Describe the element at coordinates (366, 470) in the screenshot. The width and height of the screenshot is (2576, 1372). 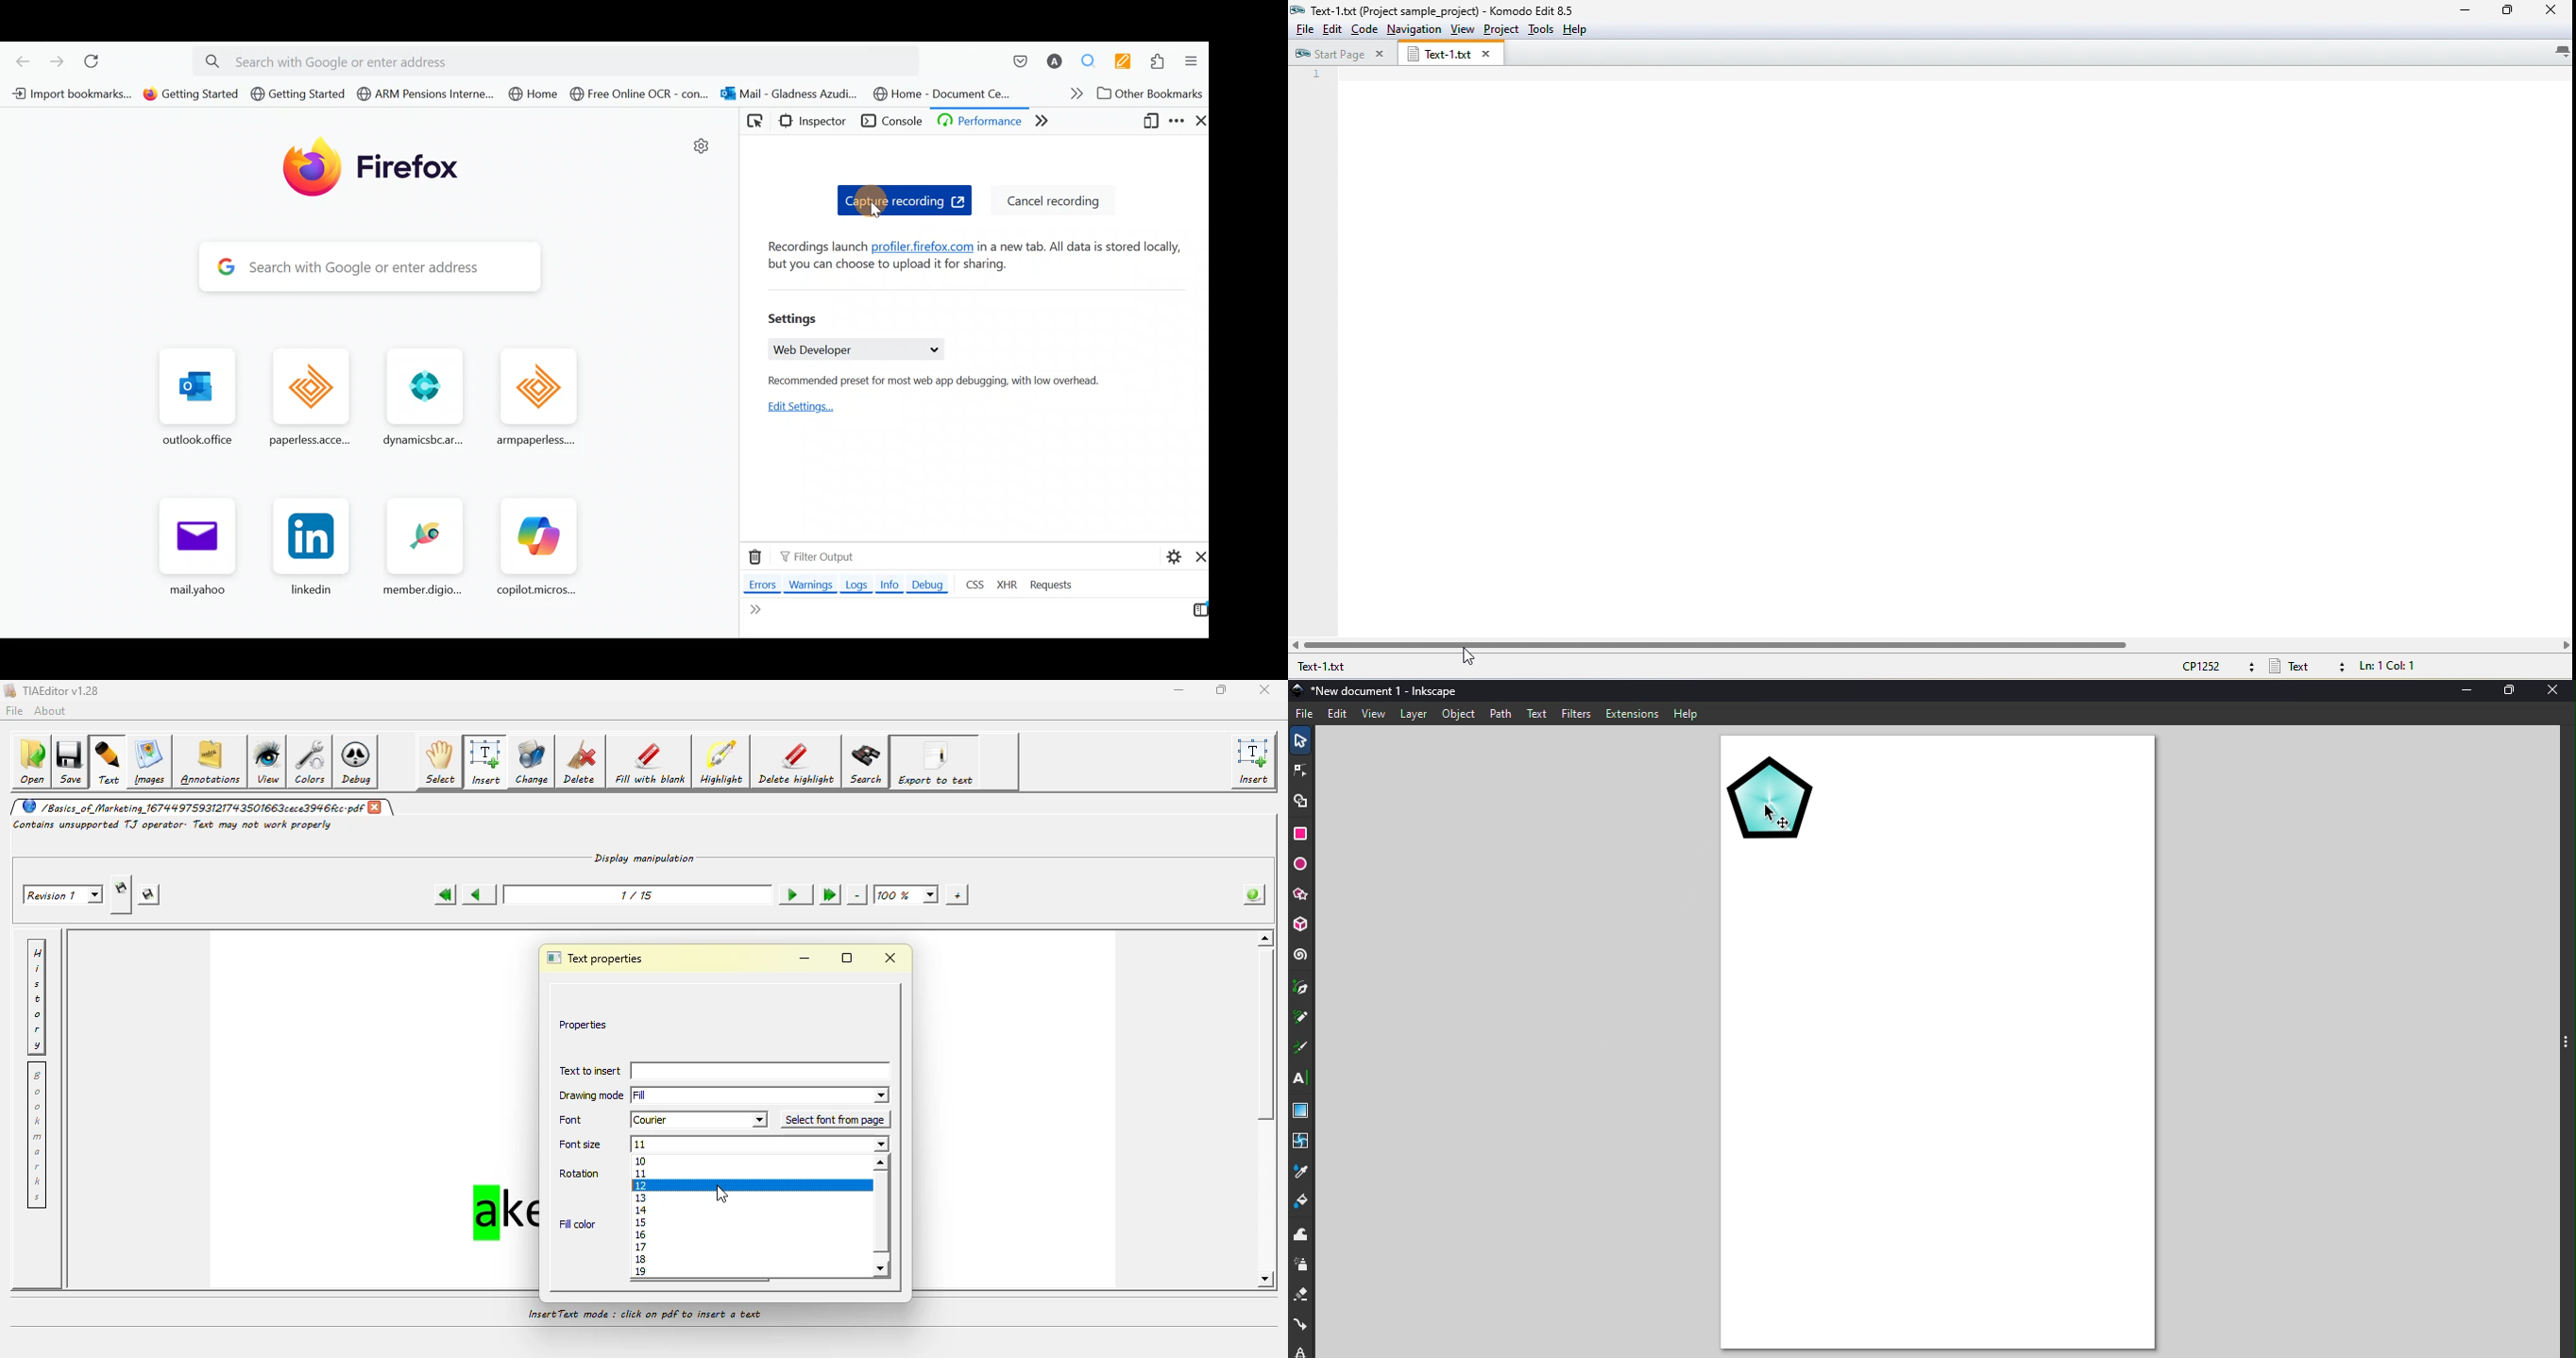
I see `Frequently browsed pages` at that location.